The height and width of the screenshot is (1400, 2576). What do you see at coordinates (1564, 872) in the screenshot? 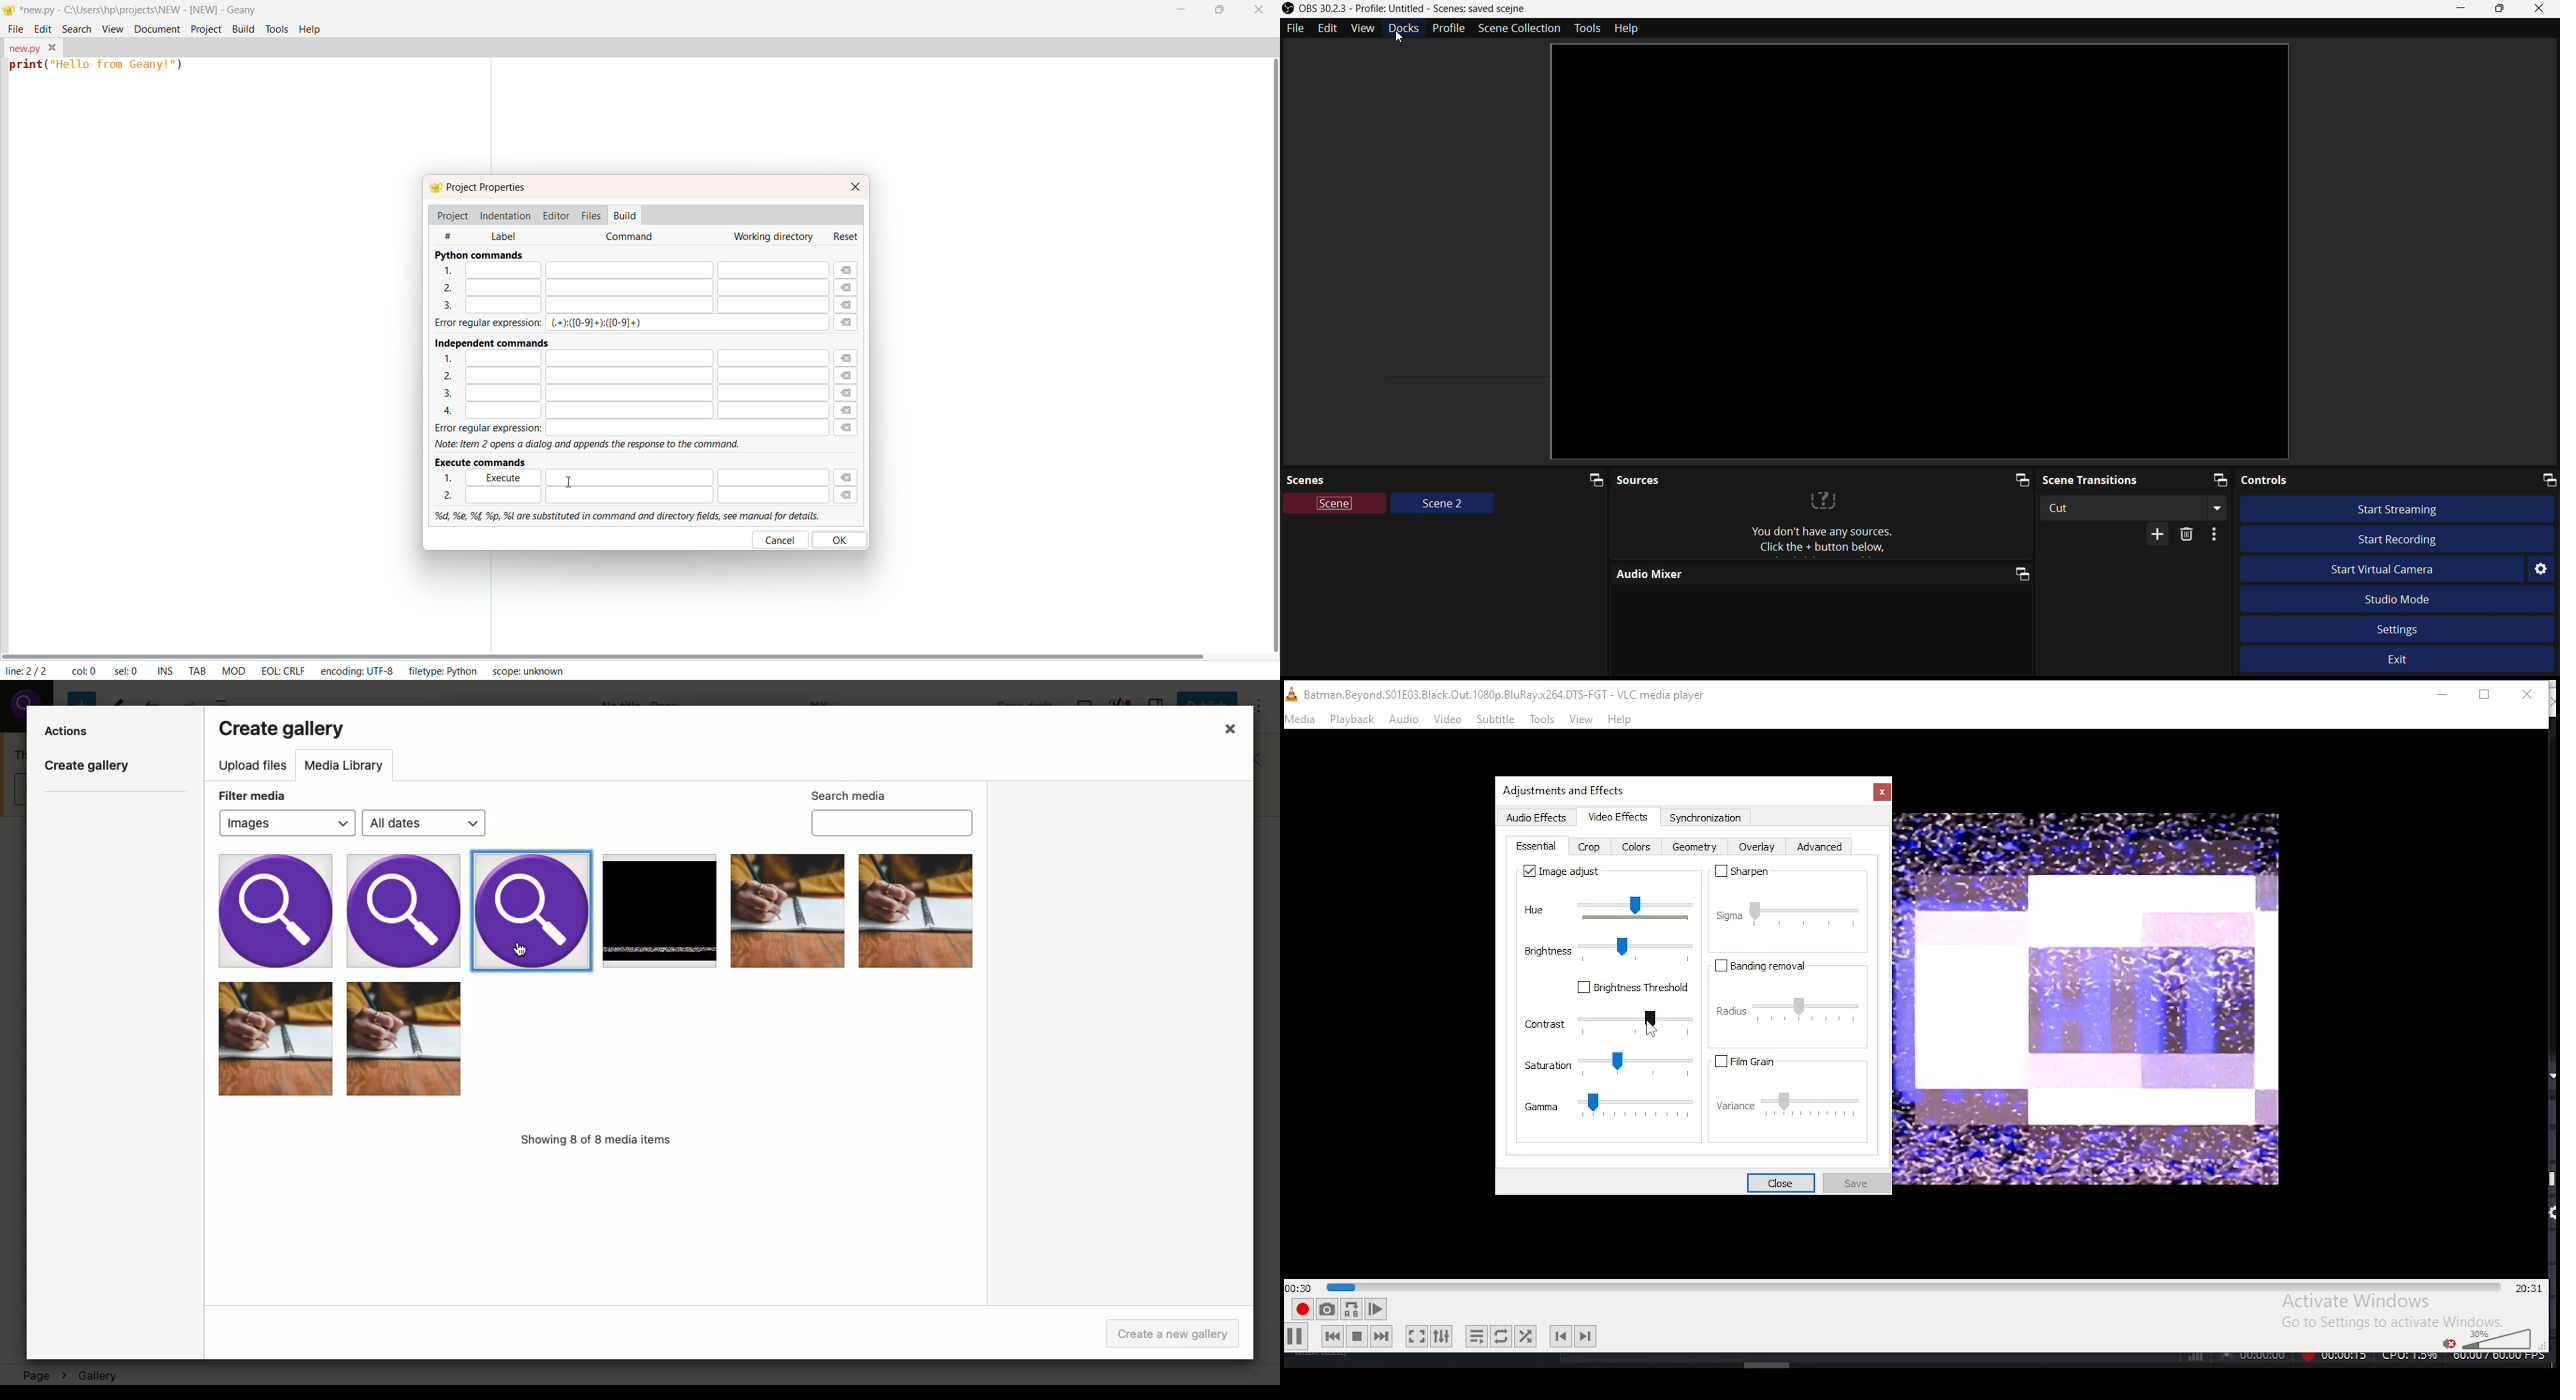
I see `image adjust on/off` at bounding box center [1564, 872].